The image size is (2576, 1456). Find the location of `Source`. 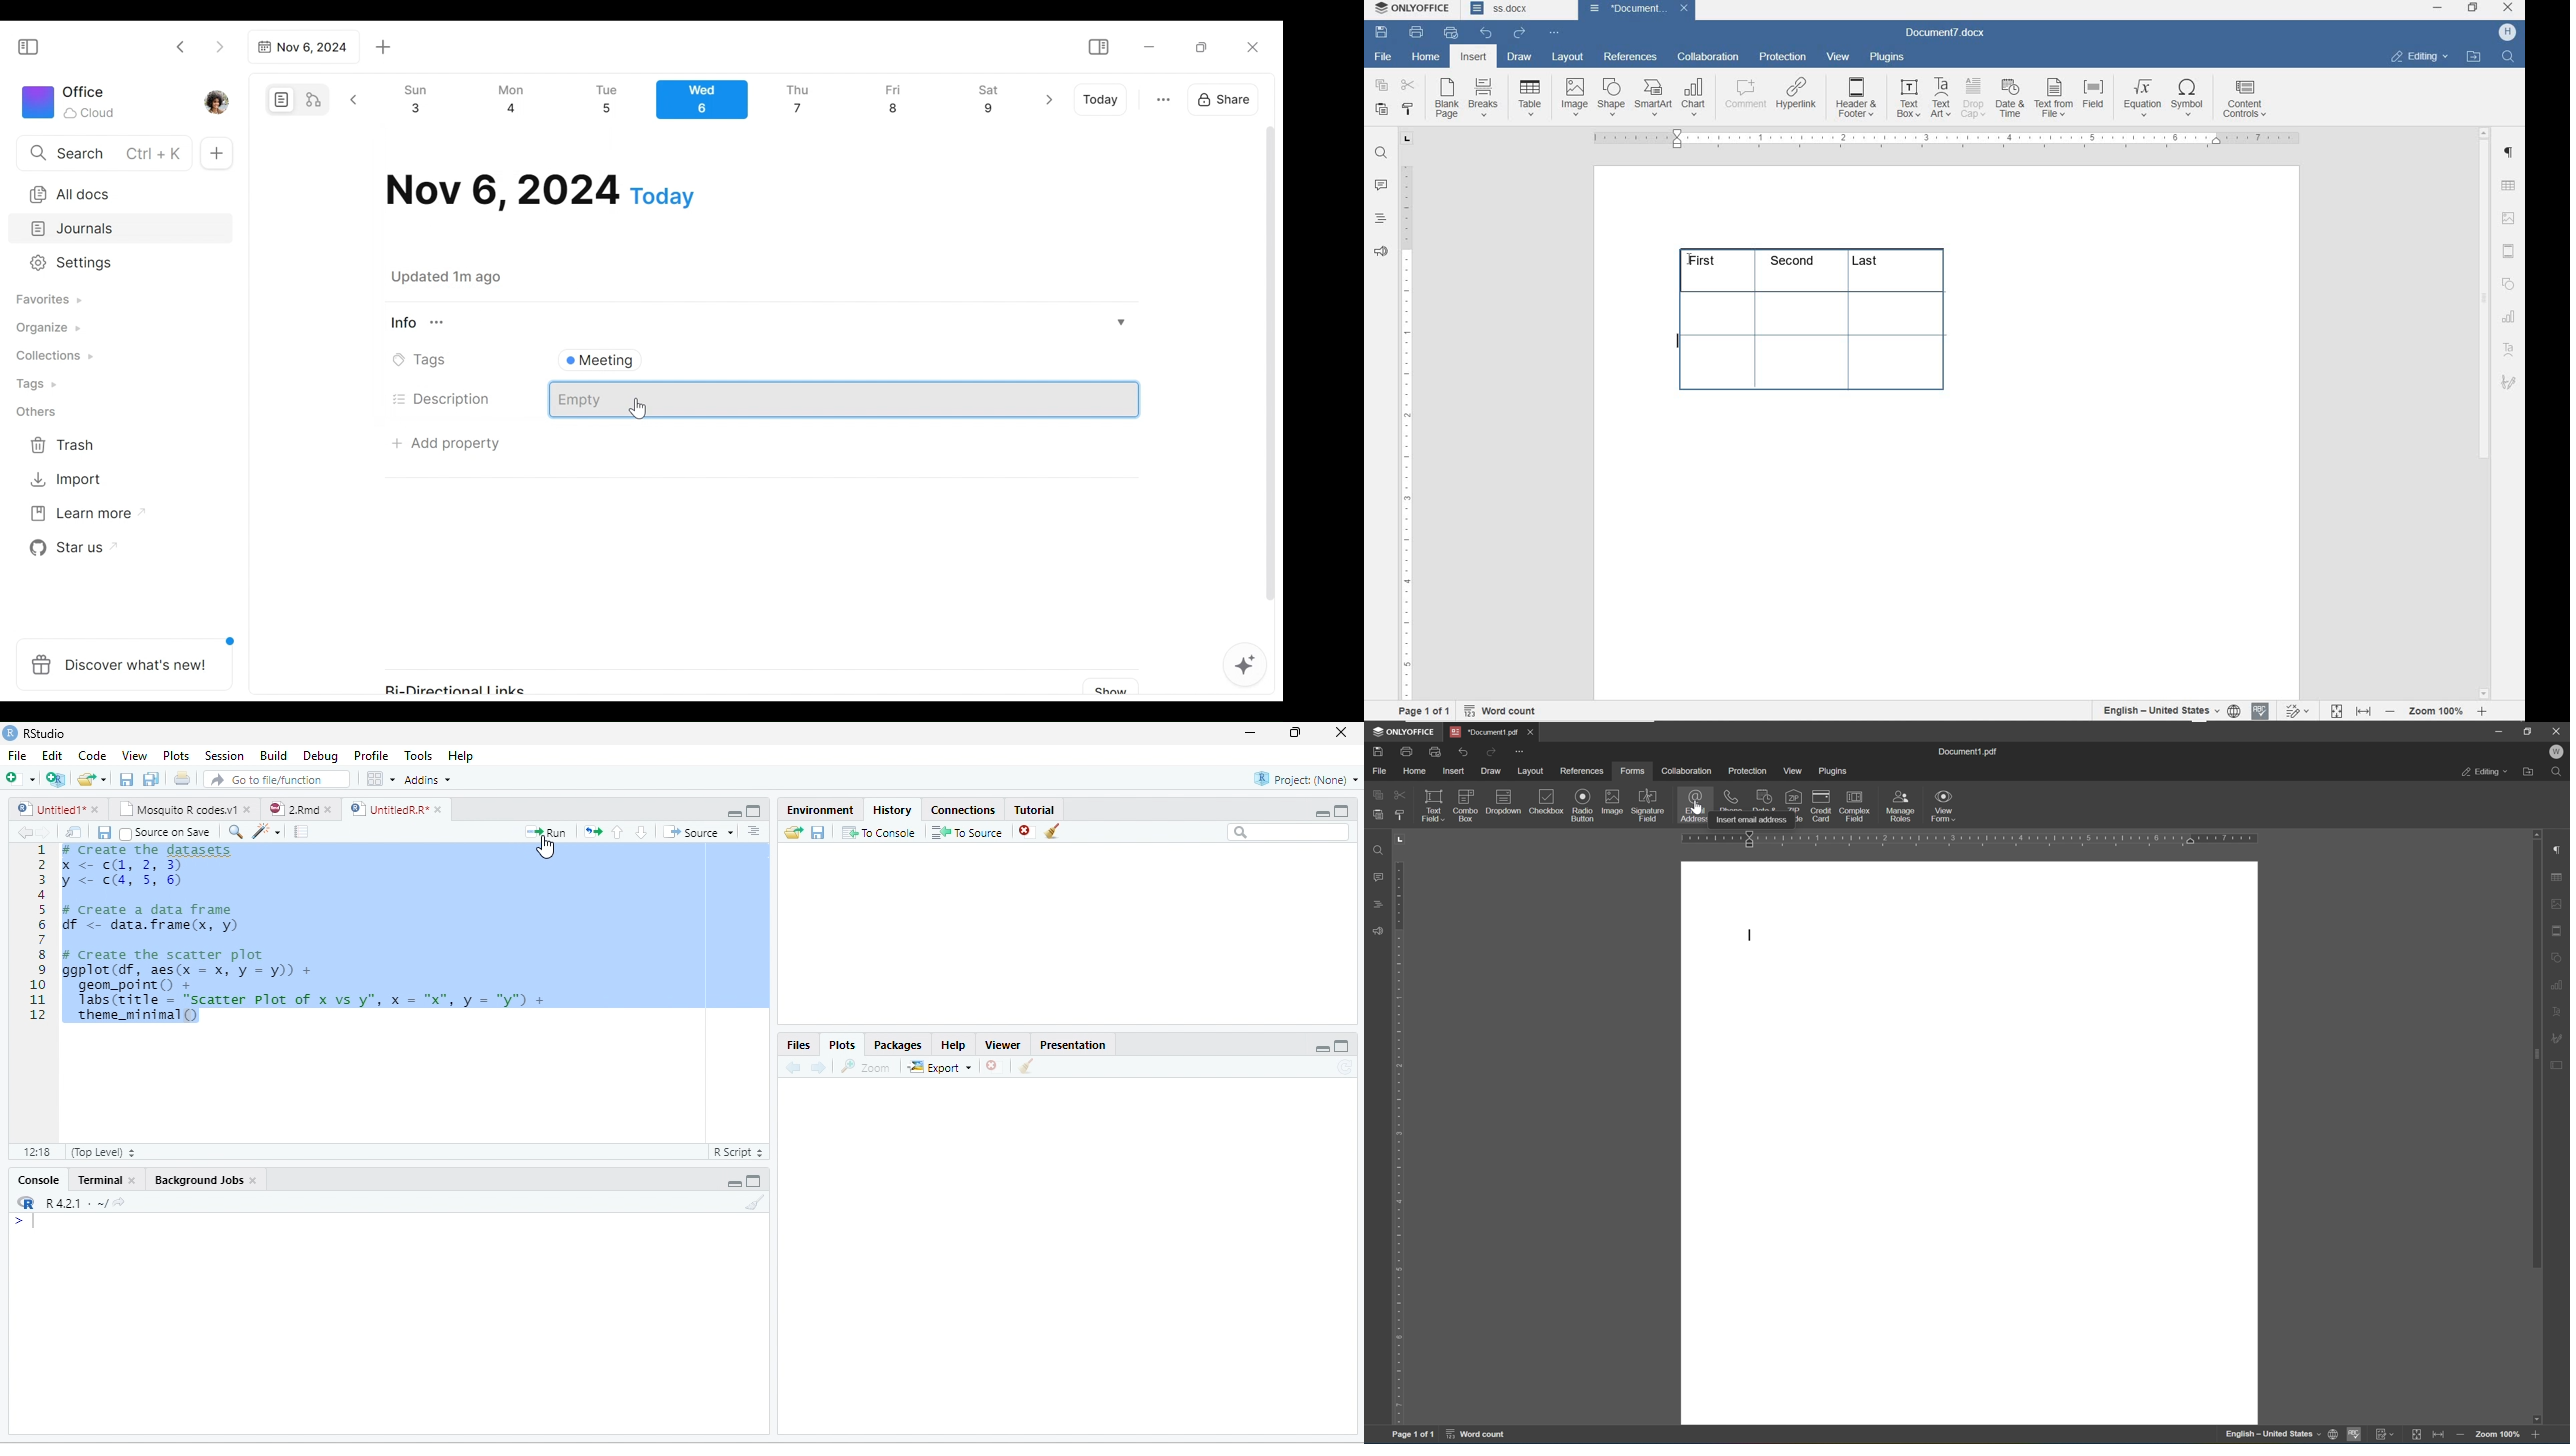

Source is located at coordinates (697, 832).